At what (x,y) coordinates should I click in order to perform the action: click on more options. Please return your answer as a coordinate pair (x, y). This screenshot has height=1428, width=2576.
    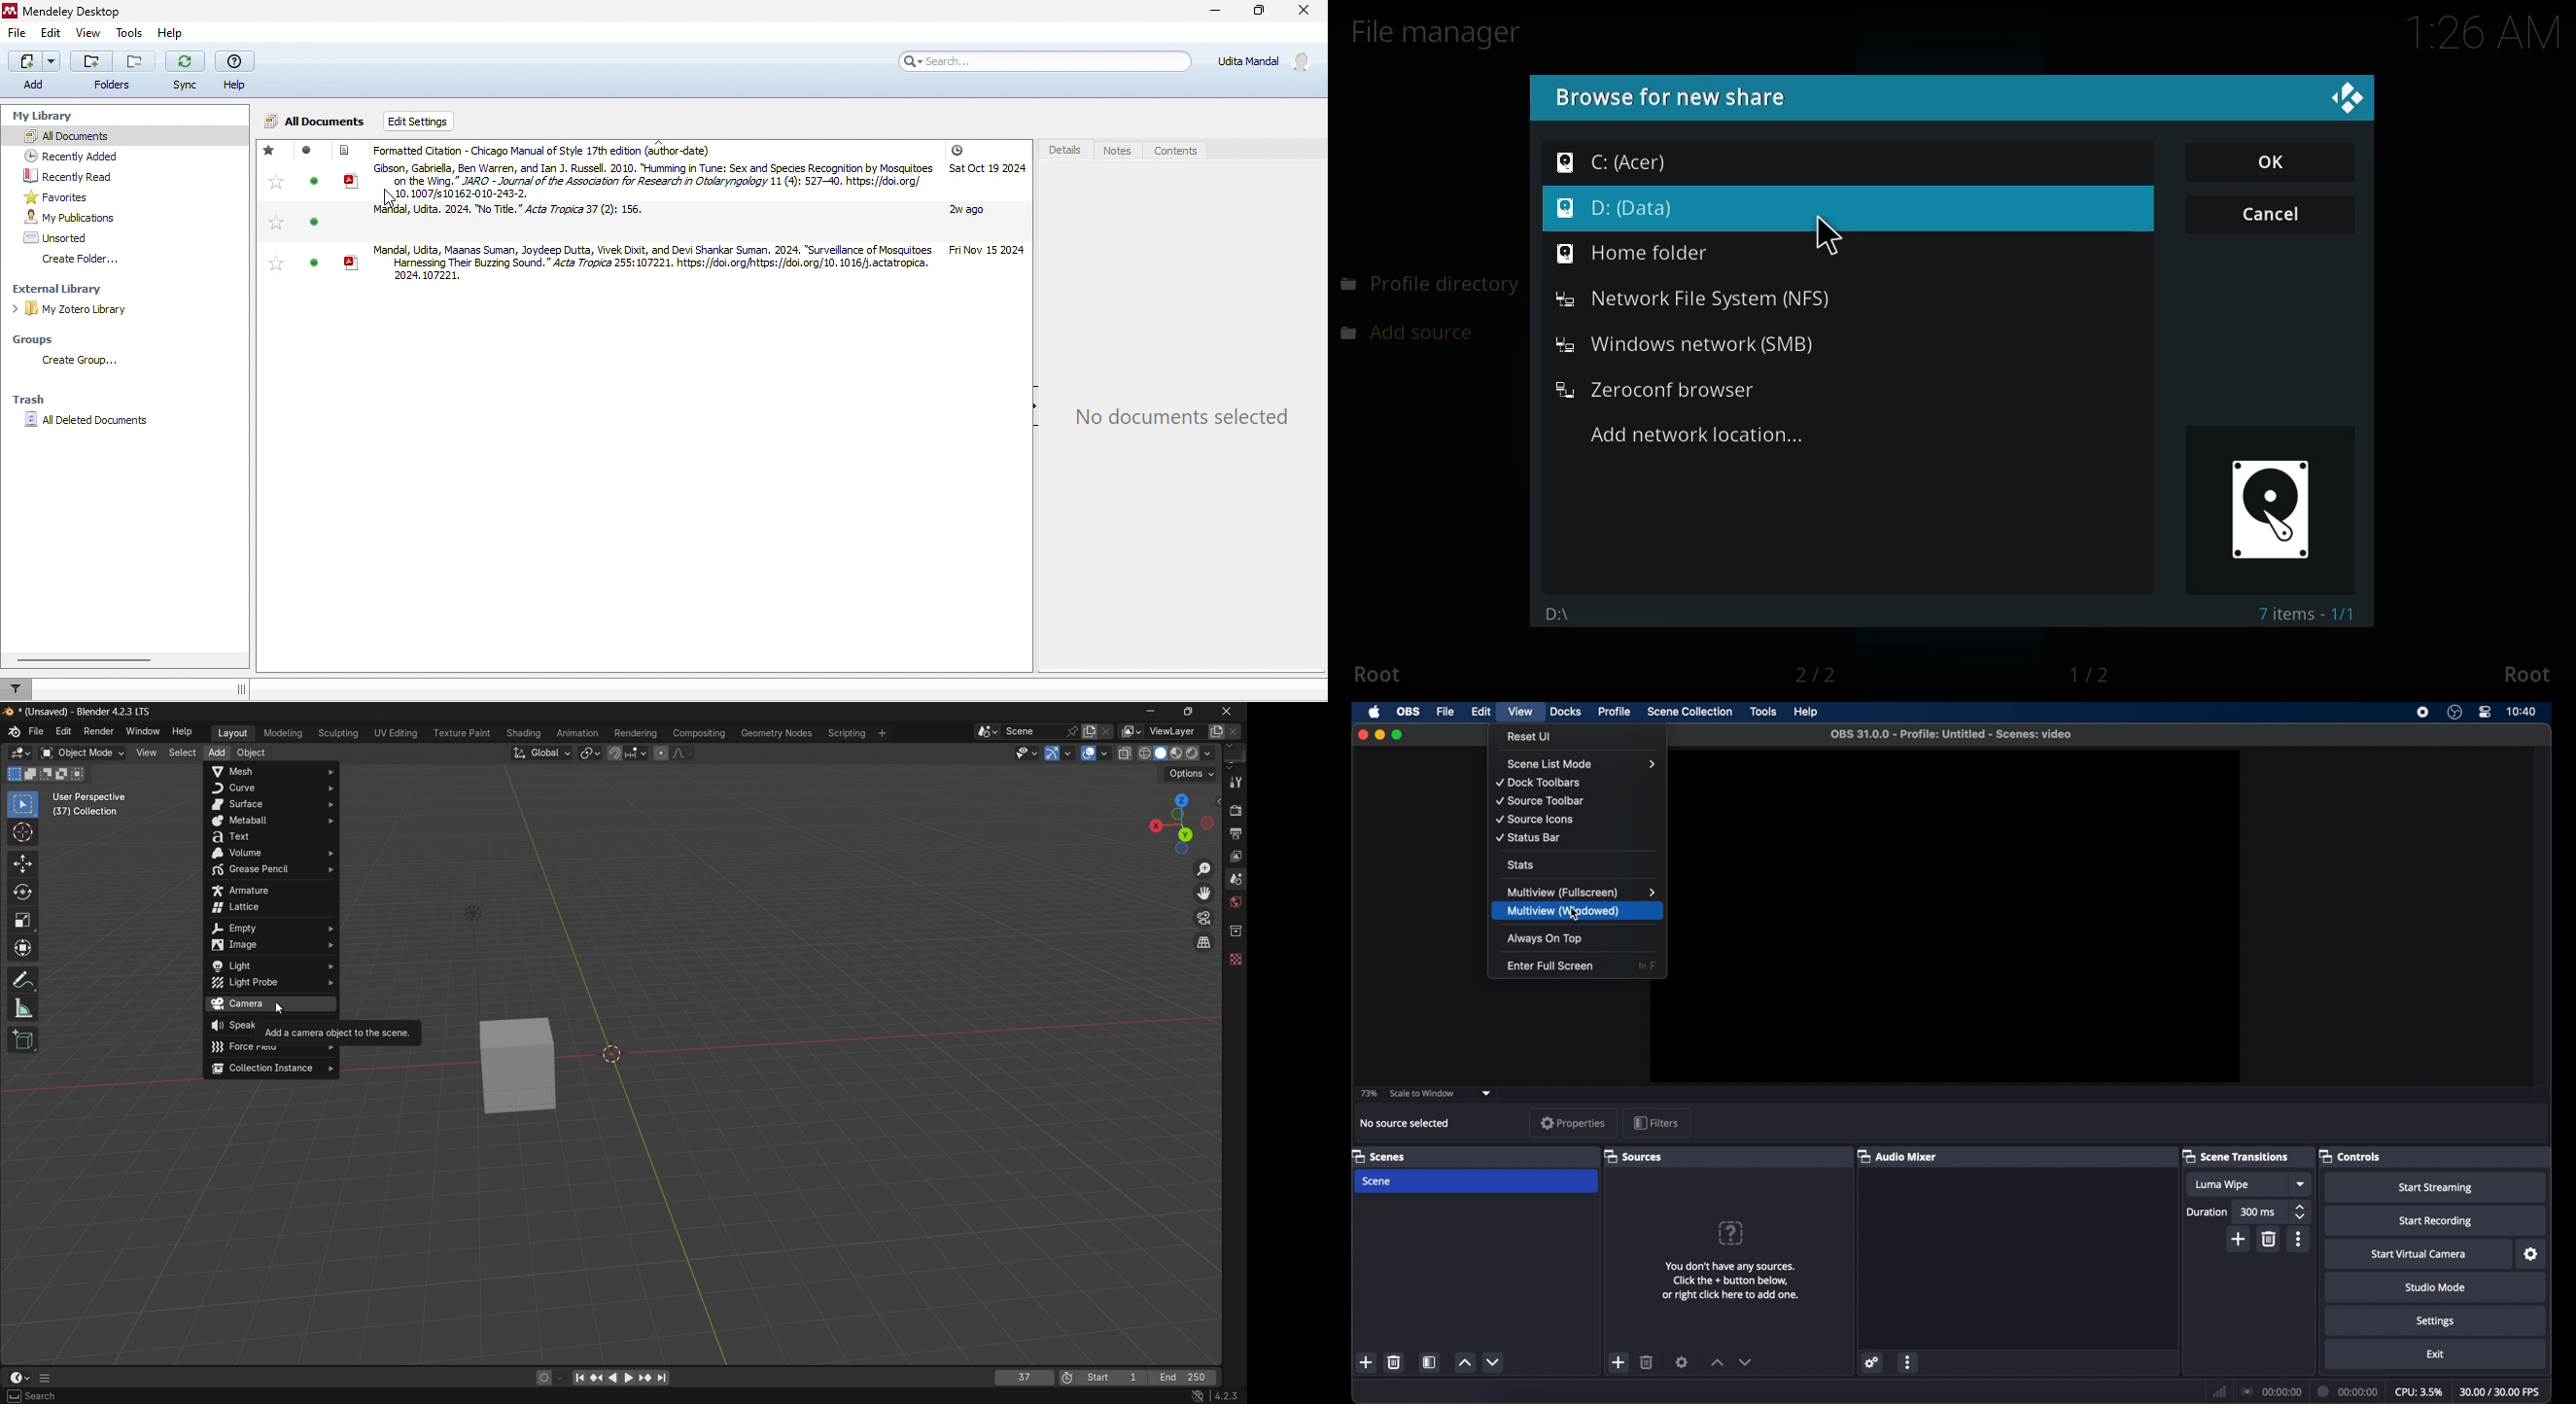
    Looking at the image, I should click on (2299, 1239).